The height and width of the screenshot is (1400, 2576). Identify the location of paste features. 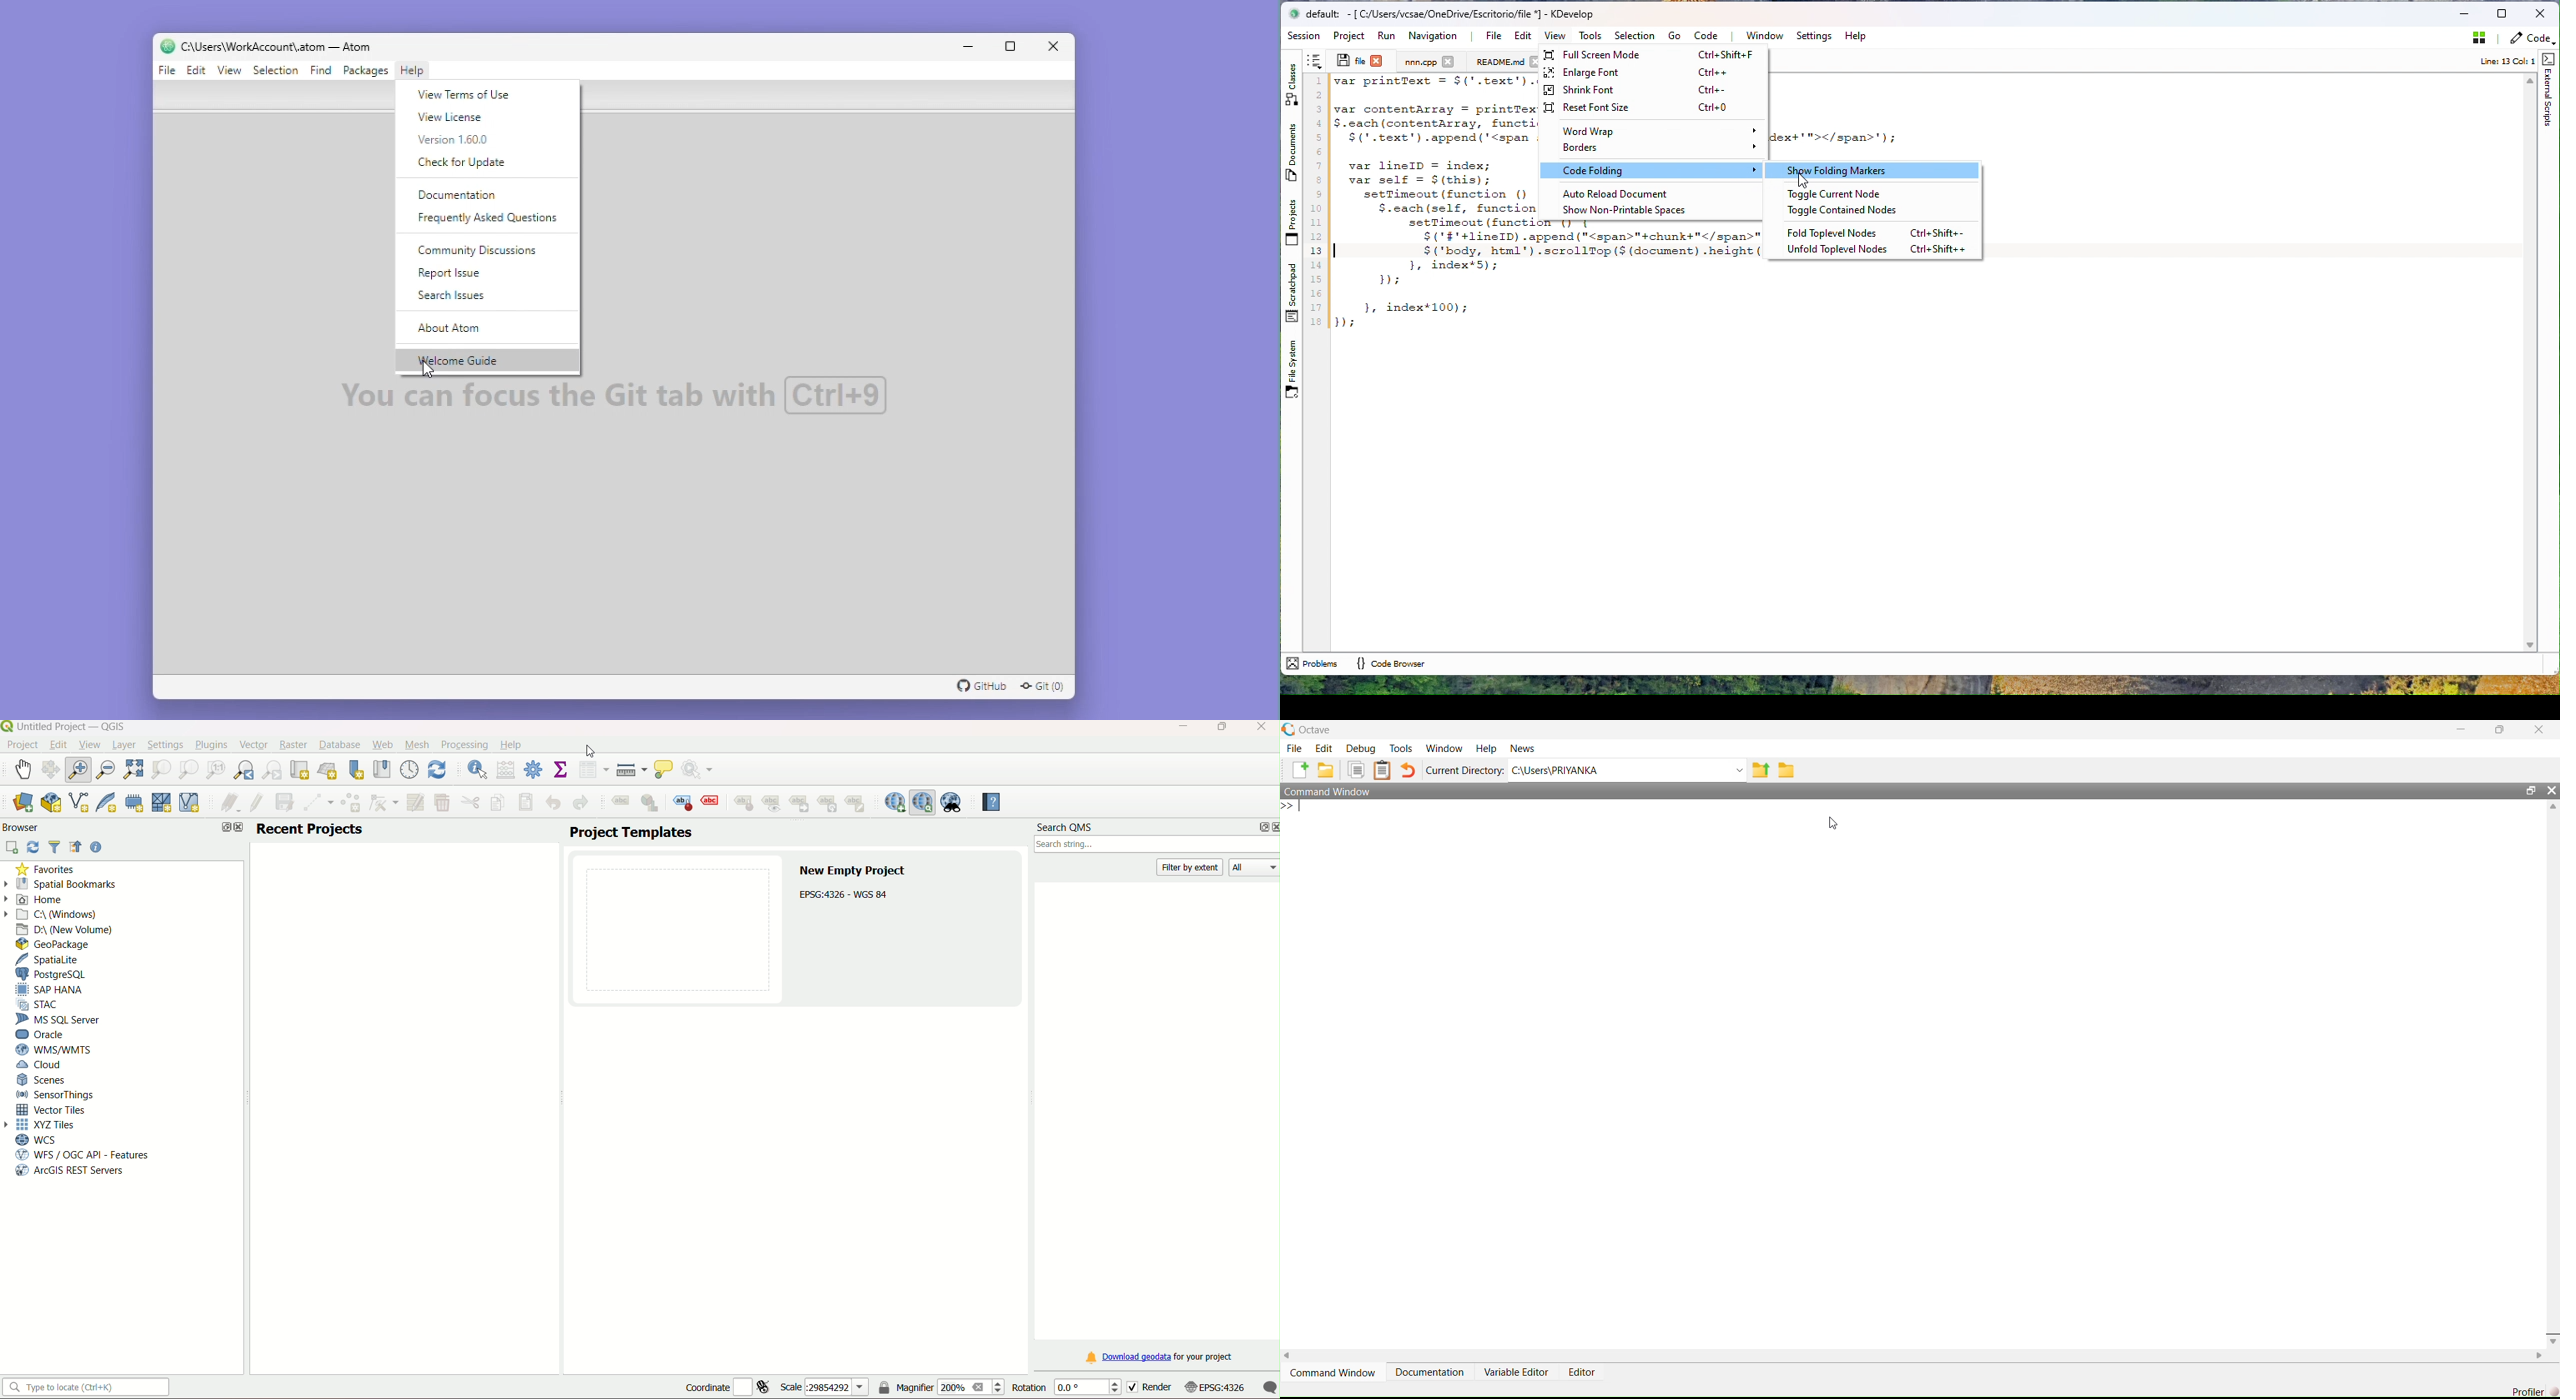
(525, 802).